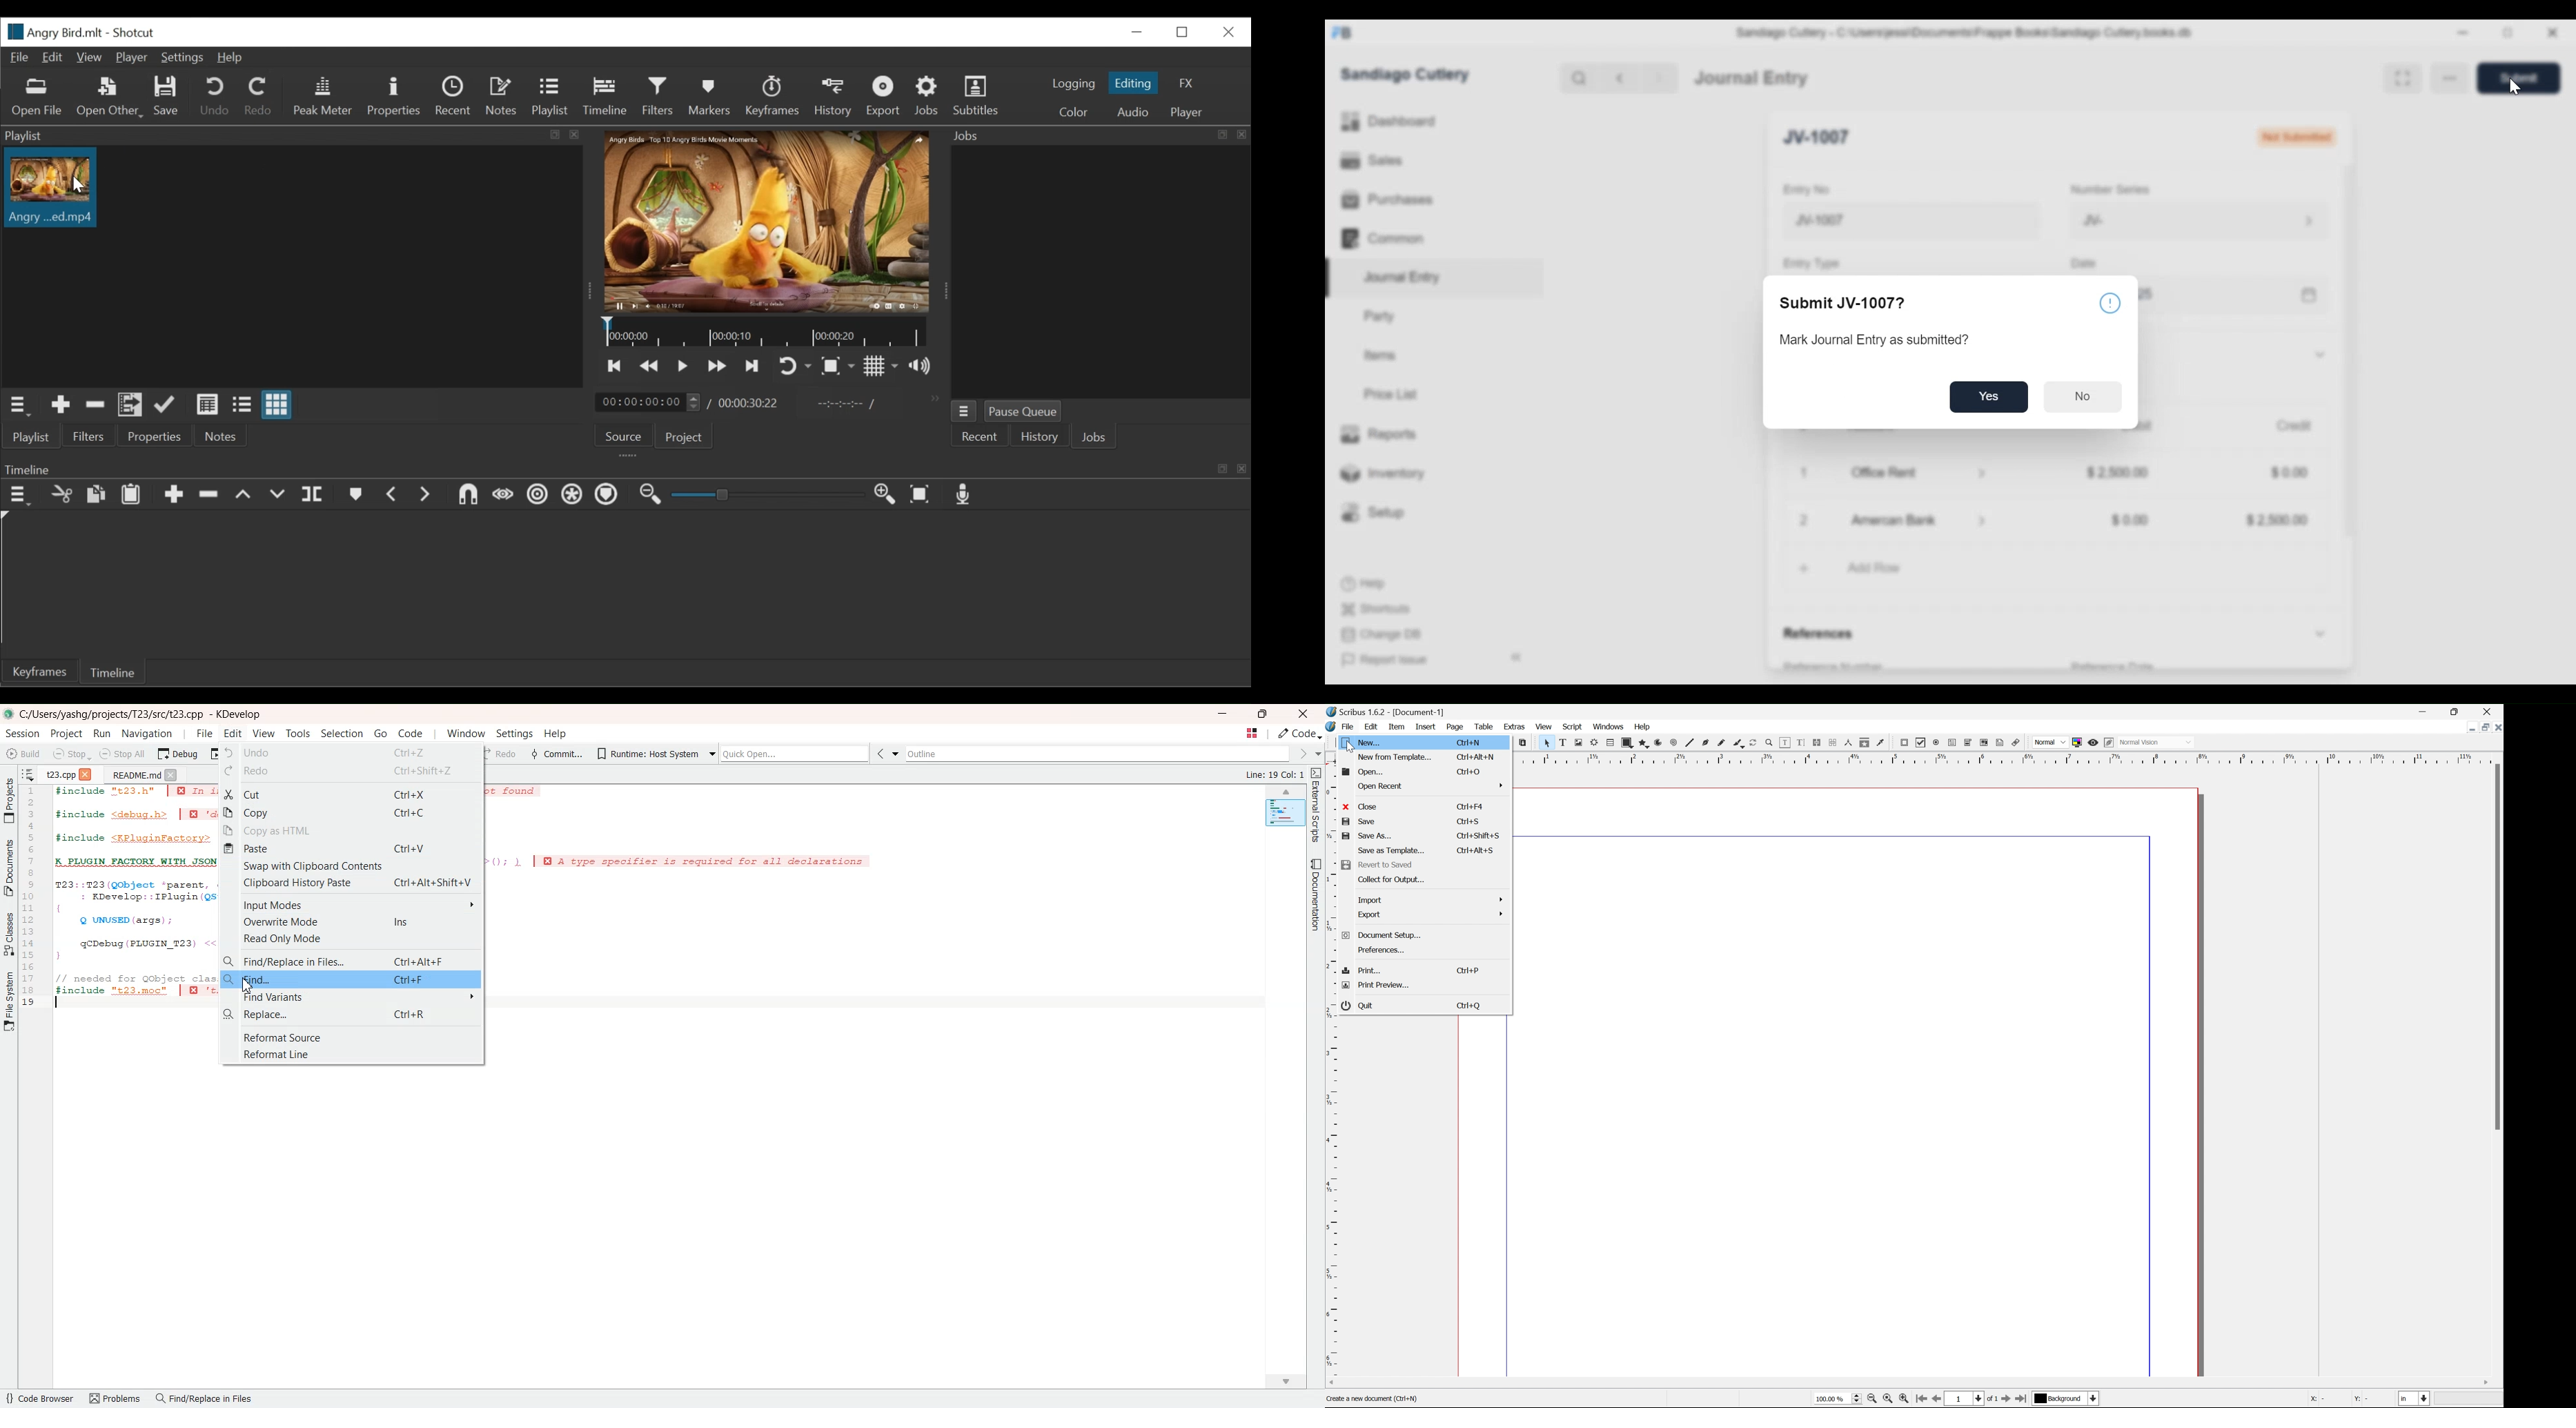 The image size is (2576, 1428). I want to click on Edit in preview mode, so click(2112, 743).